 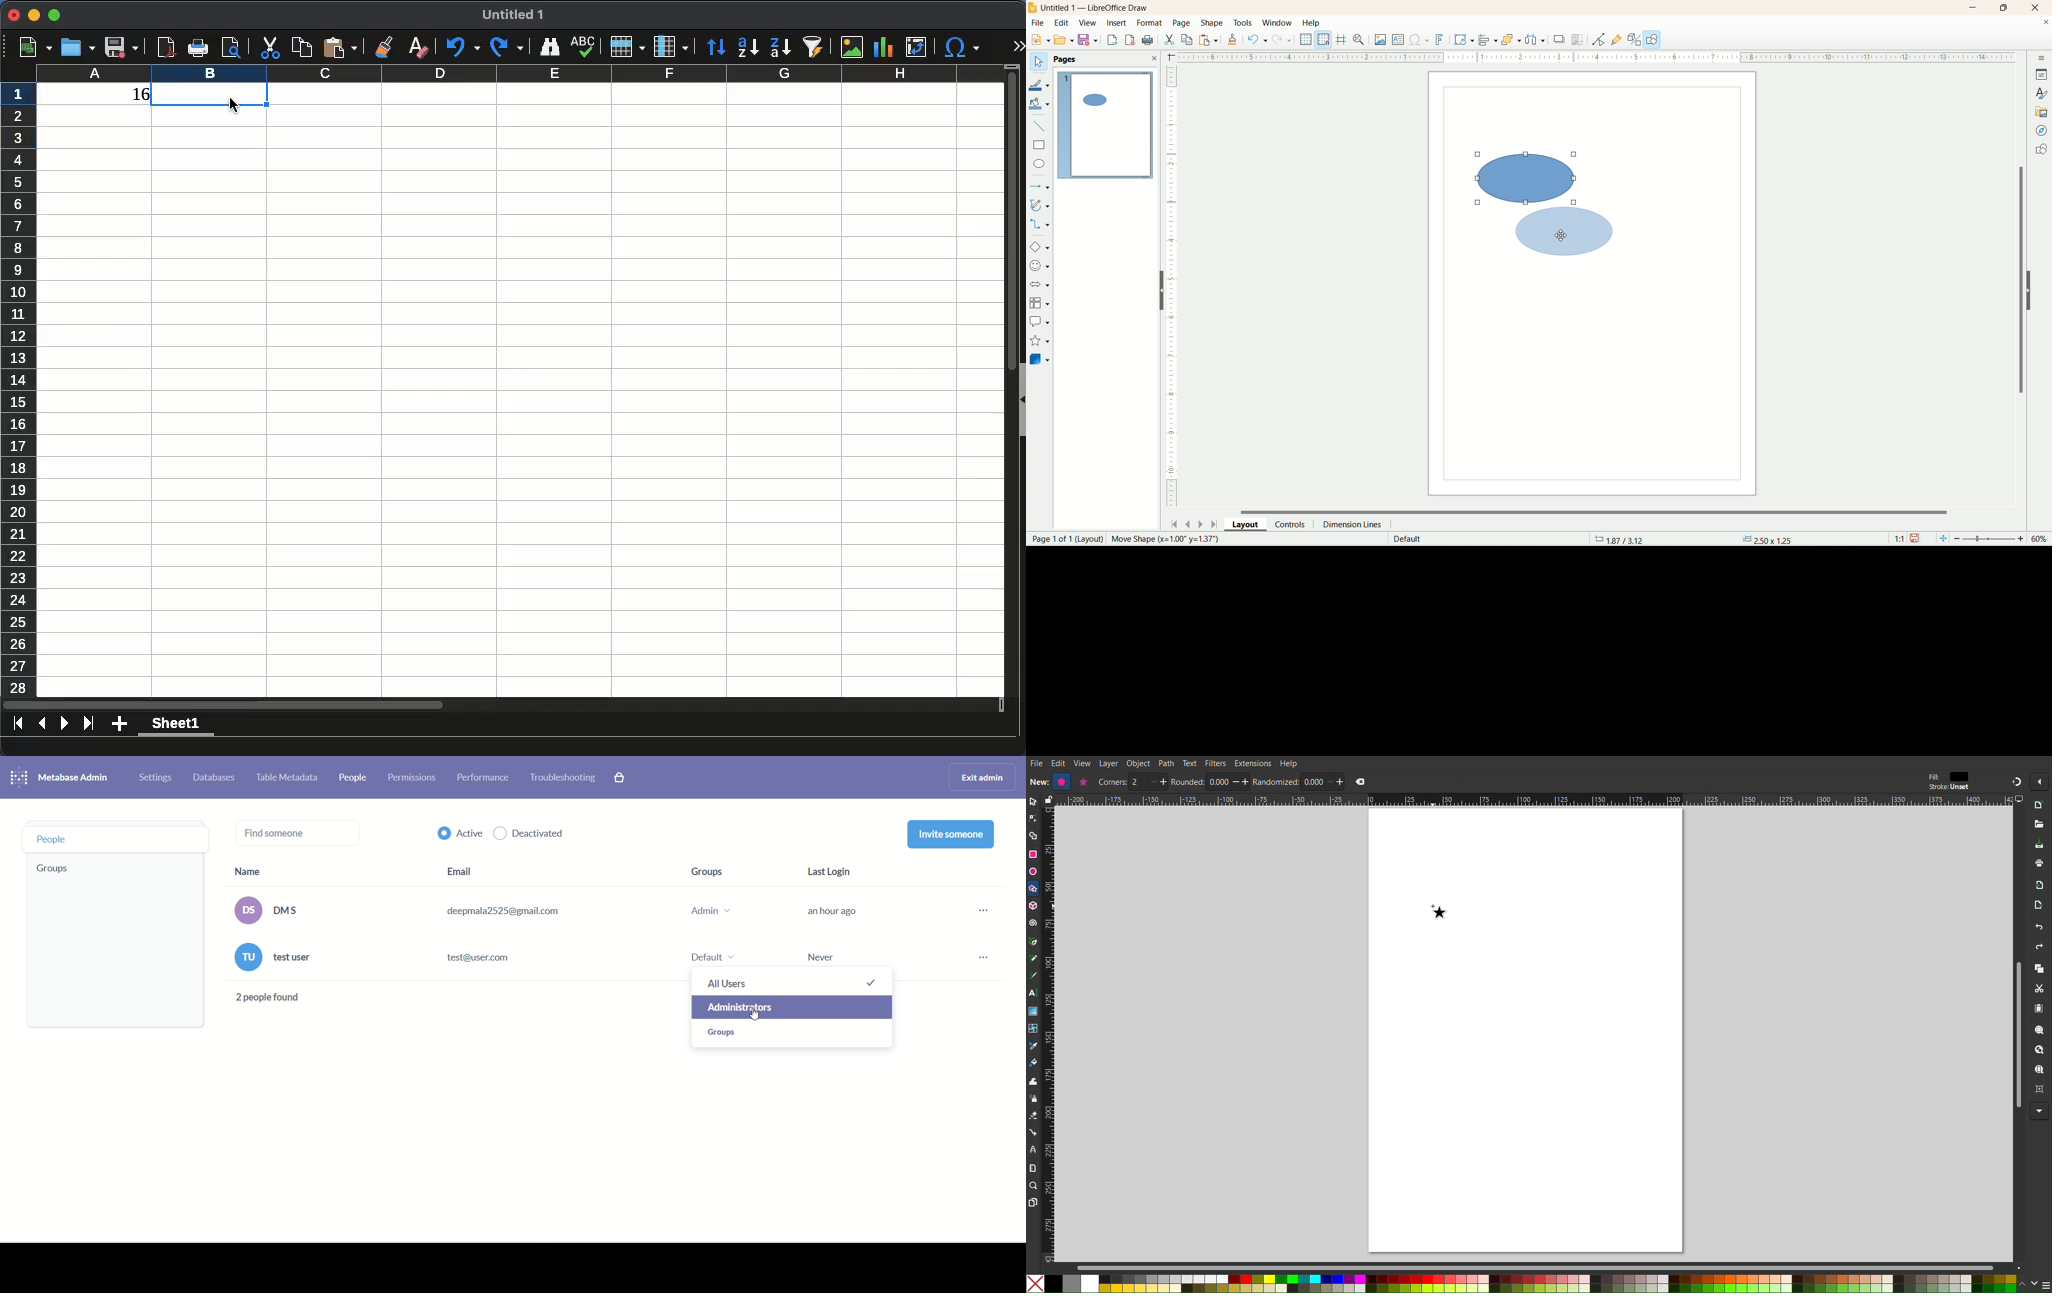 I want to click on export, so click(x=1113, y=37).